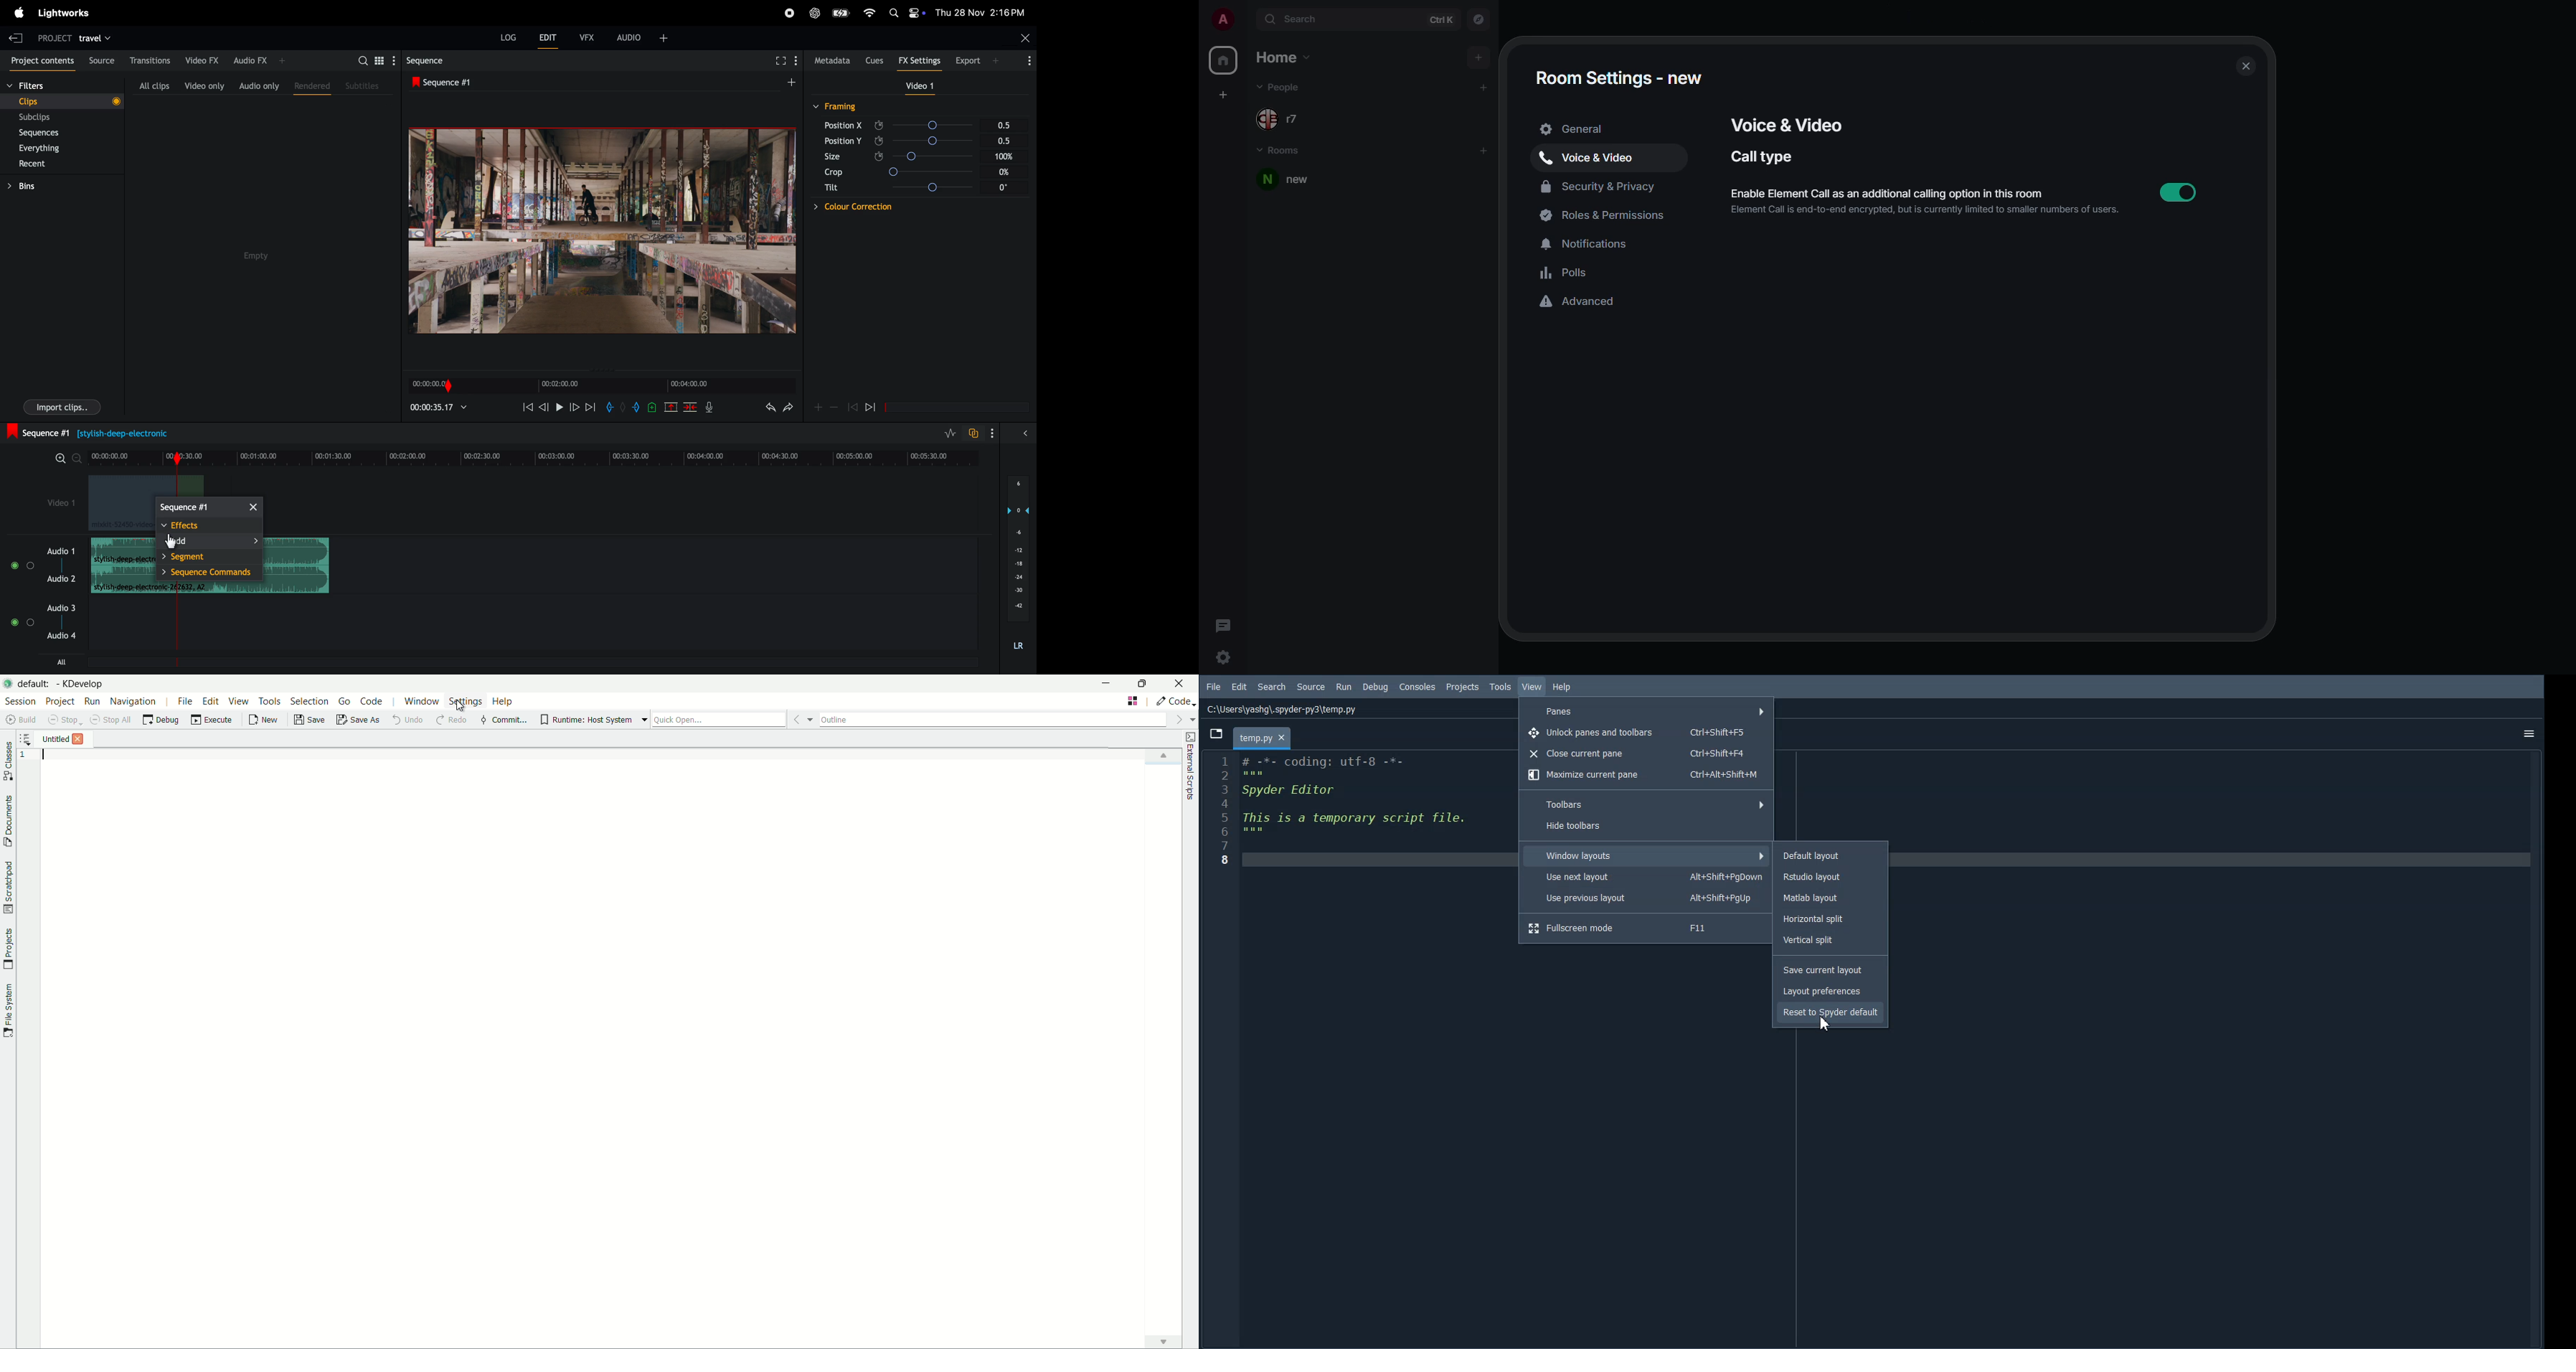 This screenshot has height=1372, width=2576. I want to click on external scripts, so click(1191, 766).